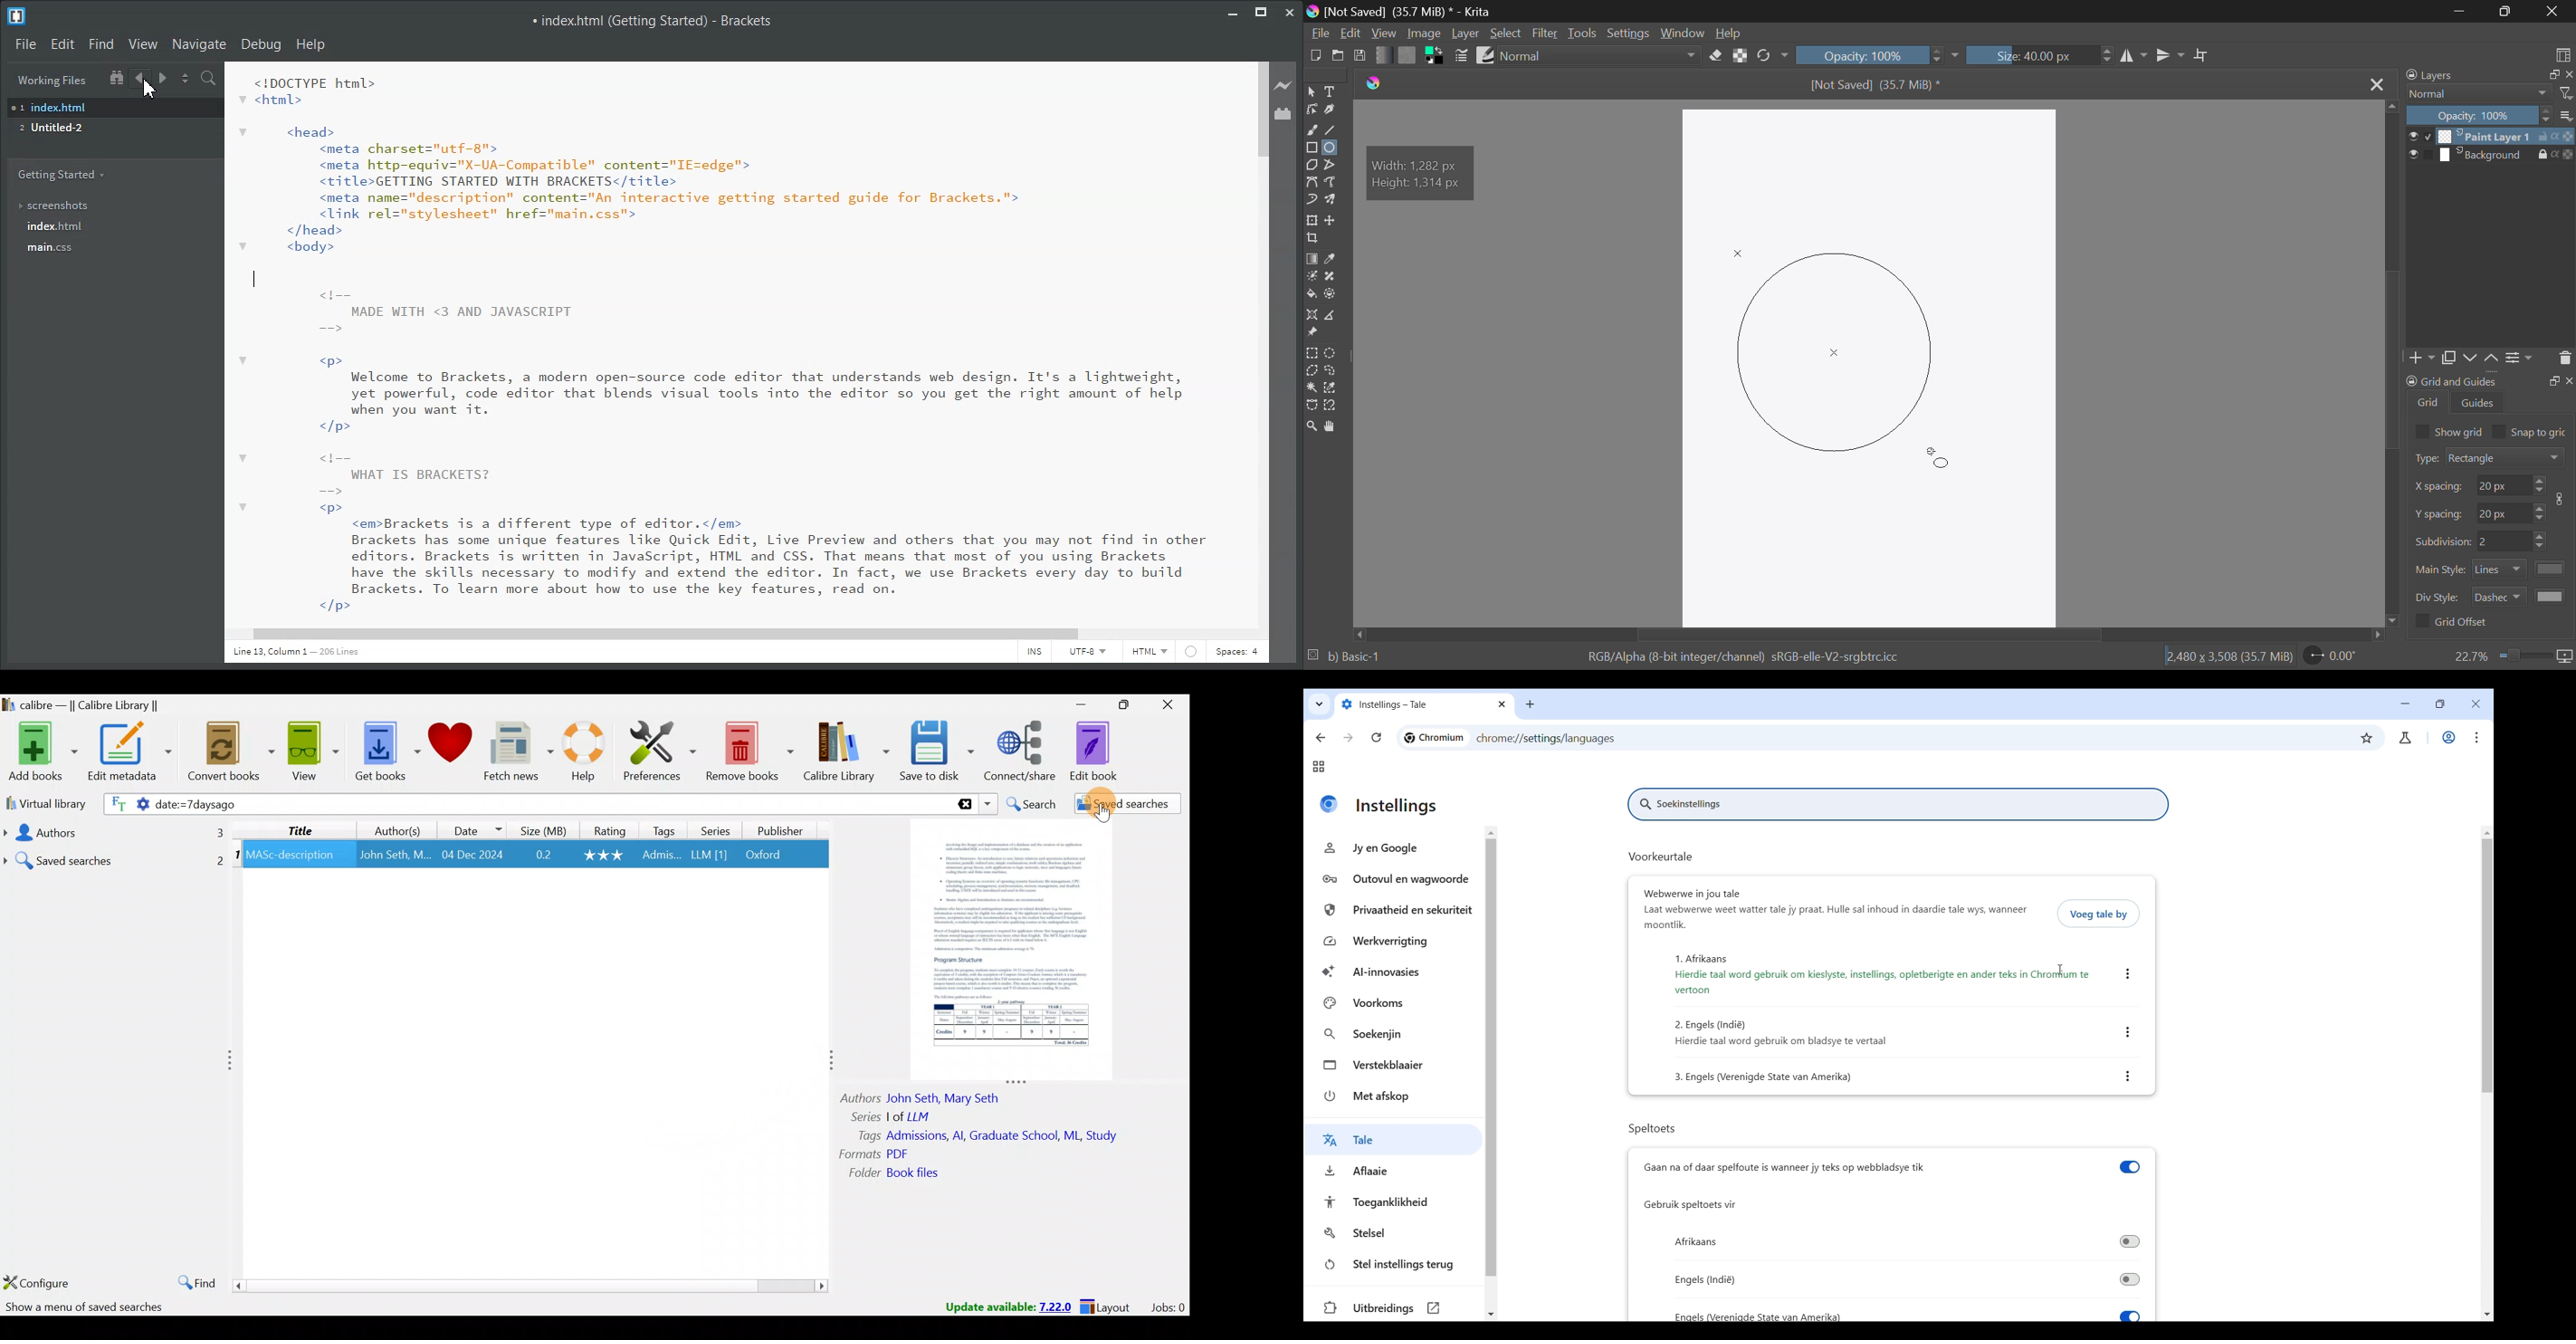 Image resolution: width=2576 pixels, height=1344 pixels. I want to click on Brush Settings, so click(1461, 56).